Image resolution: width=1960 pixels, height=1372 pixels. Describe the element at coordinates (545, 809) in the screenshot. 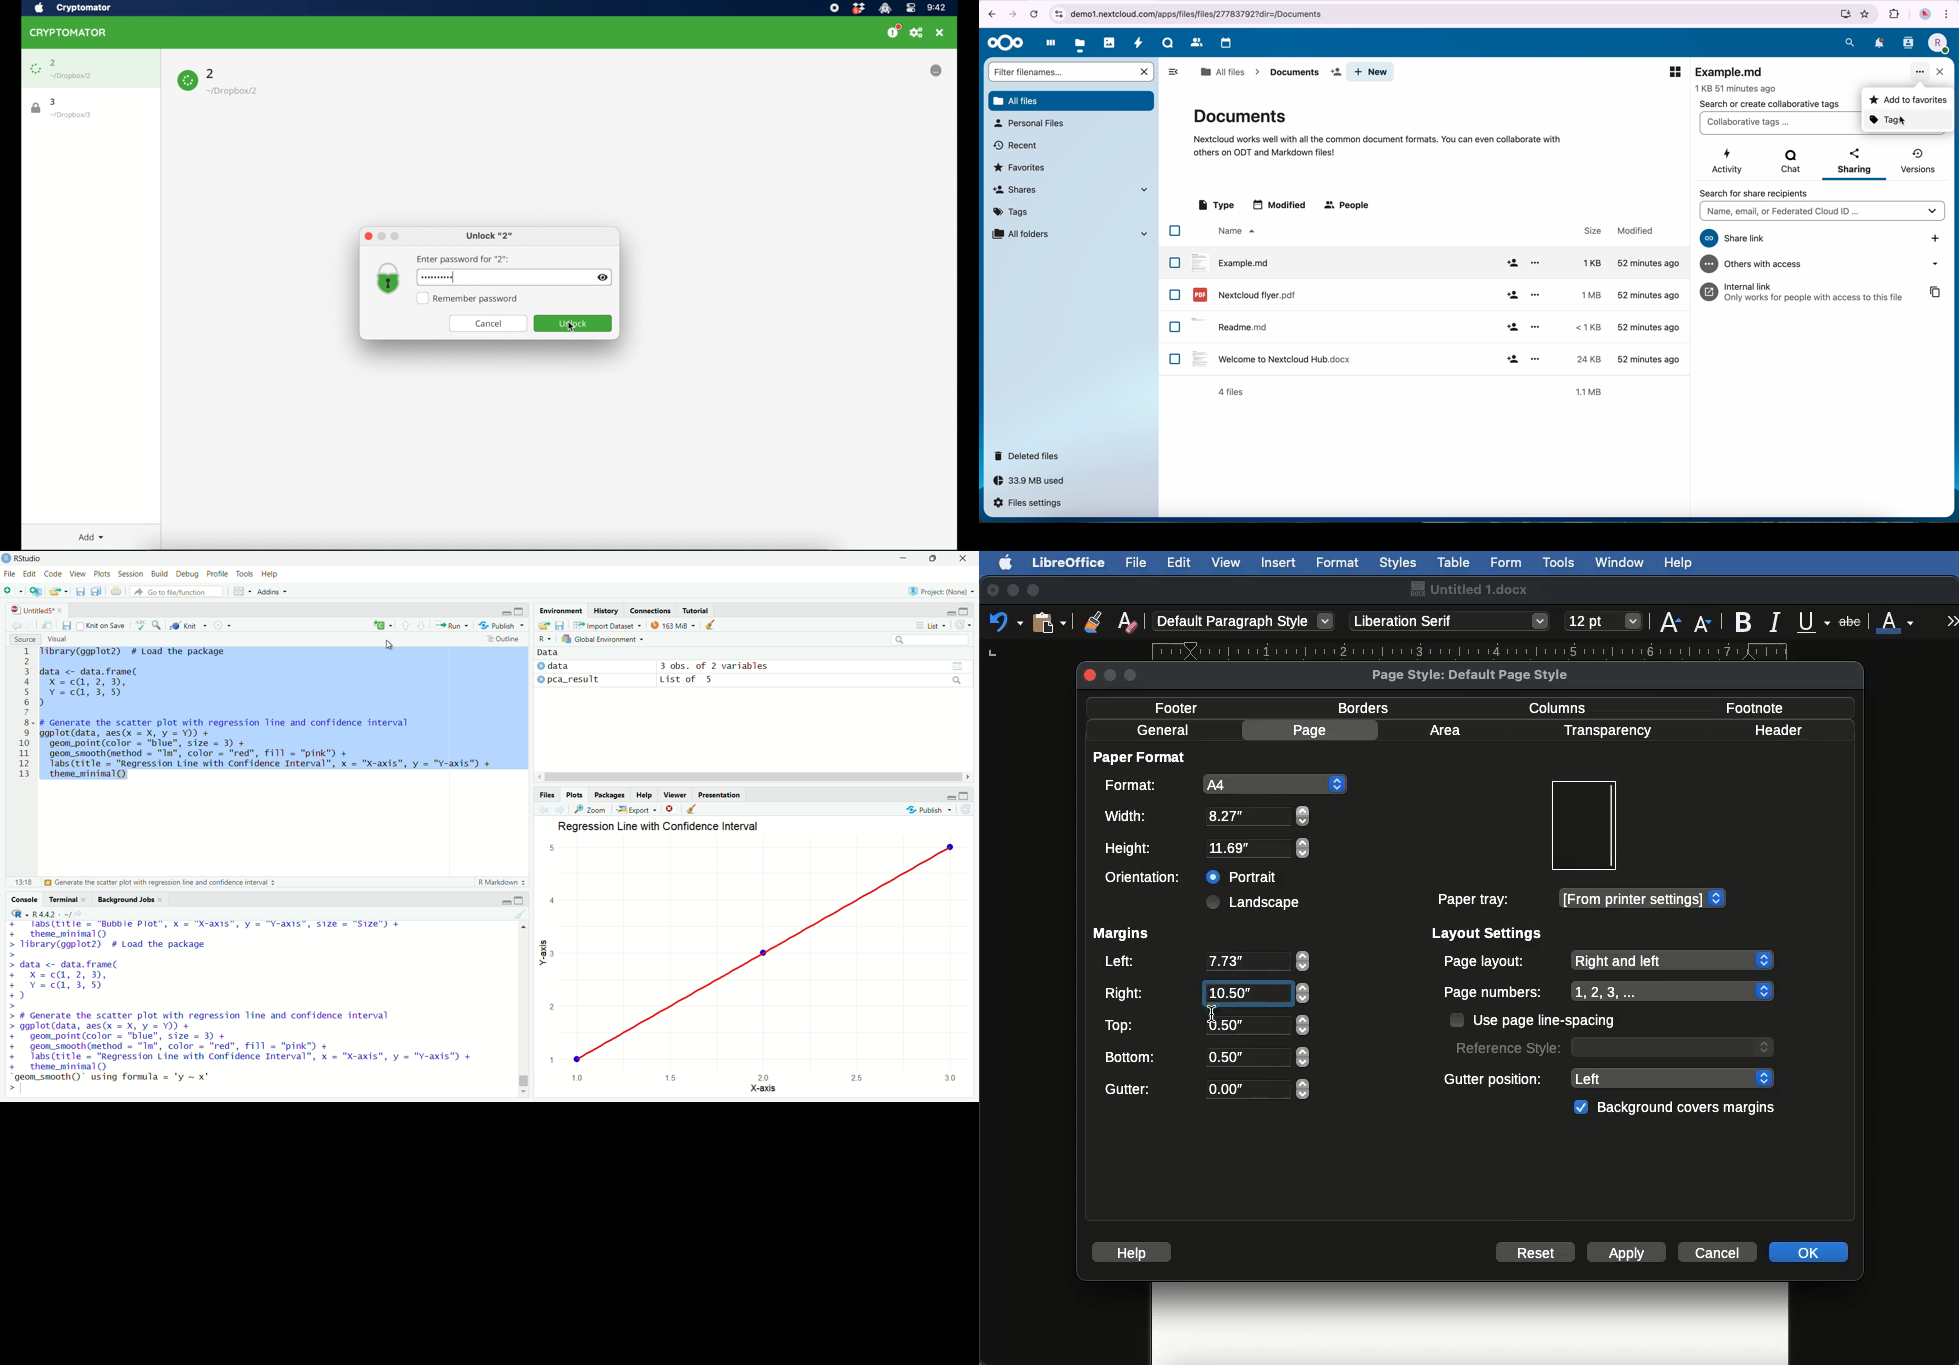

I see `Previous plot` at that location.